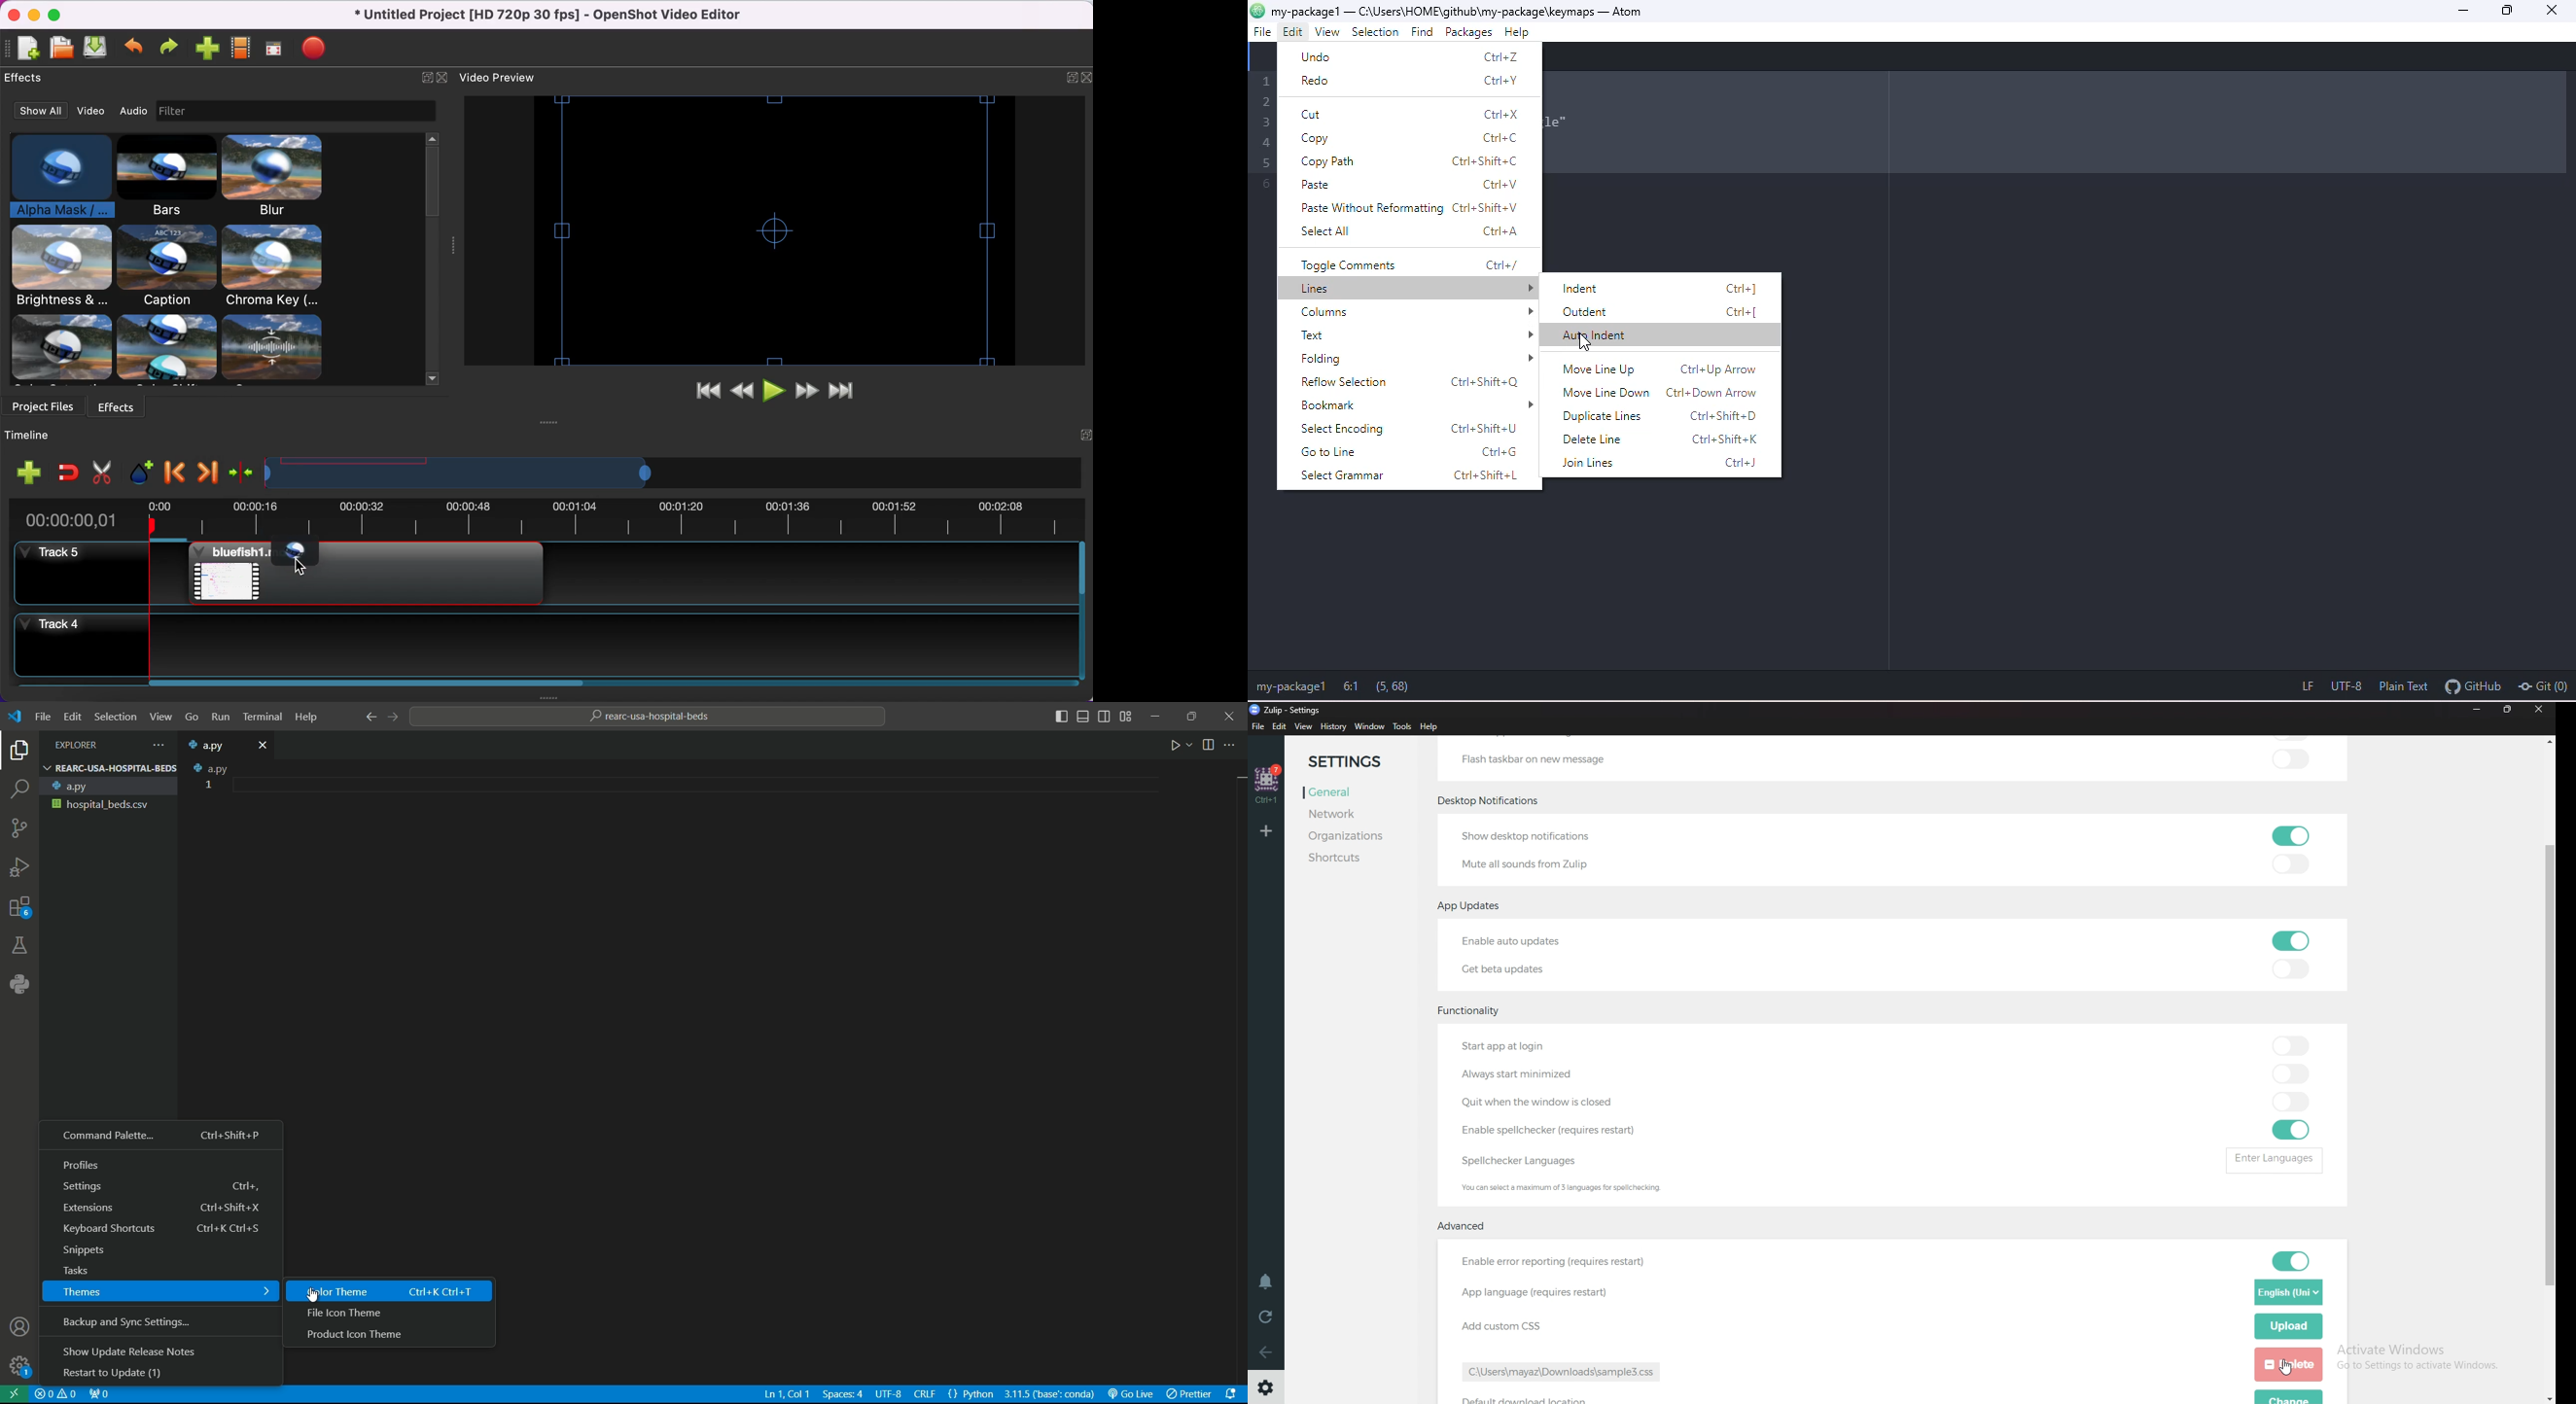 The image size is (2576, 1428). Describe the element at coordinates (190, 718) in the screenshot. I see `go menu` at that location.